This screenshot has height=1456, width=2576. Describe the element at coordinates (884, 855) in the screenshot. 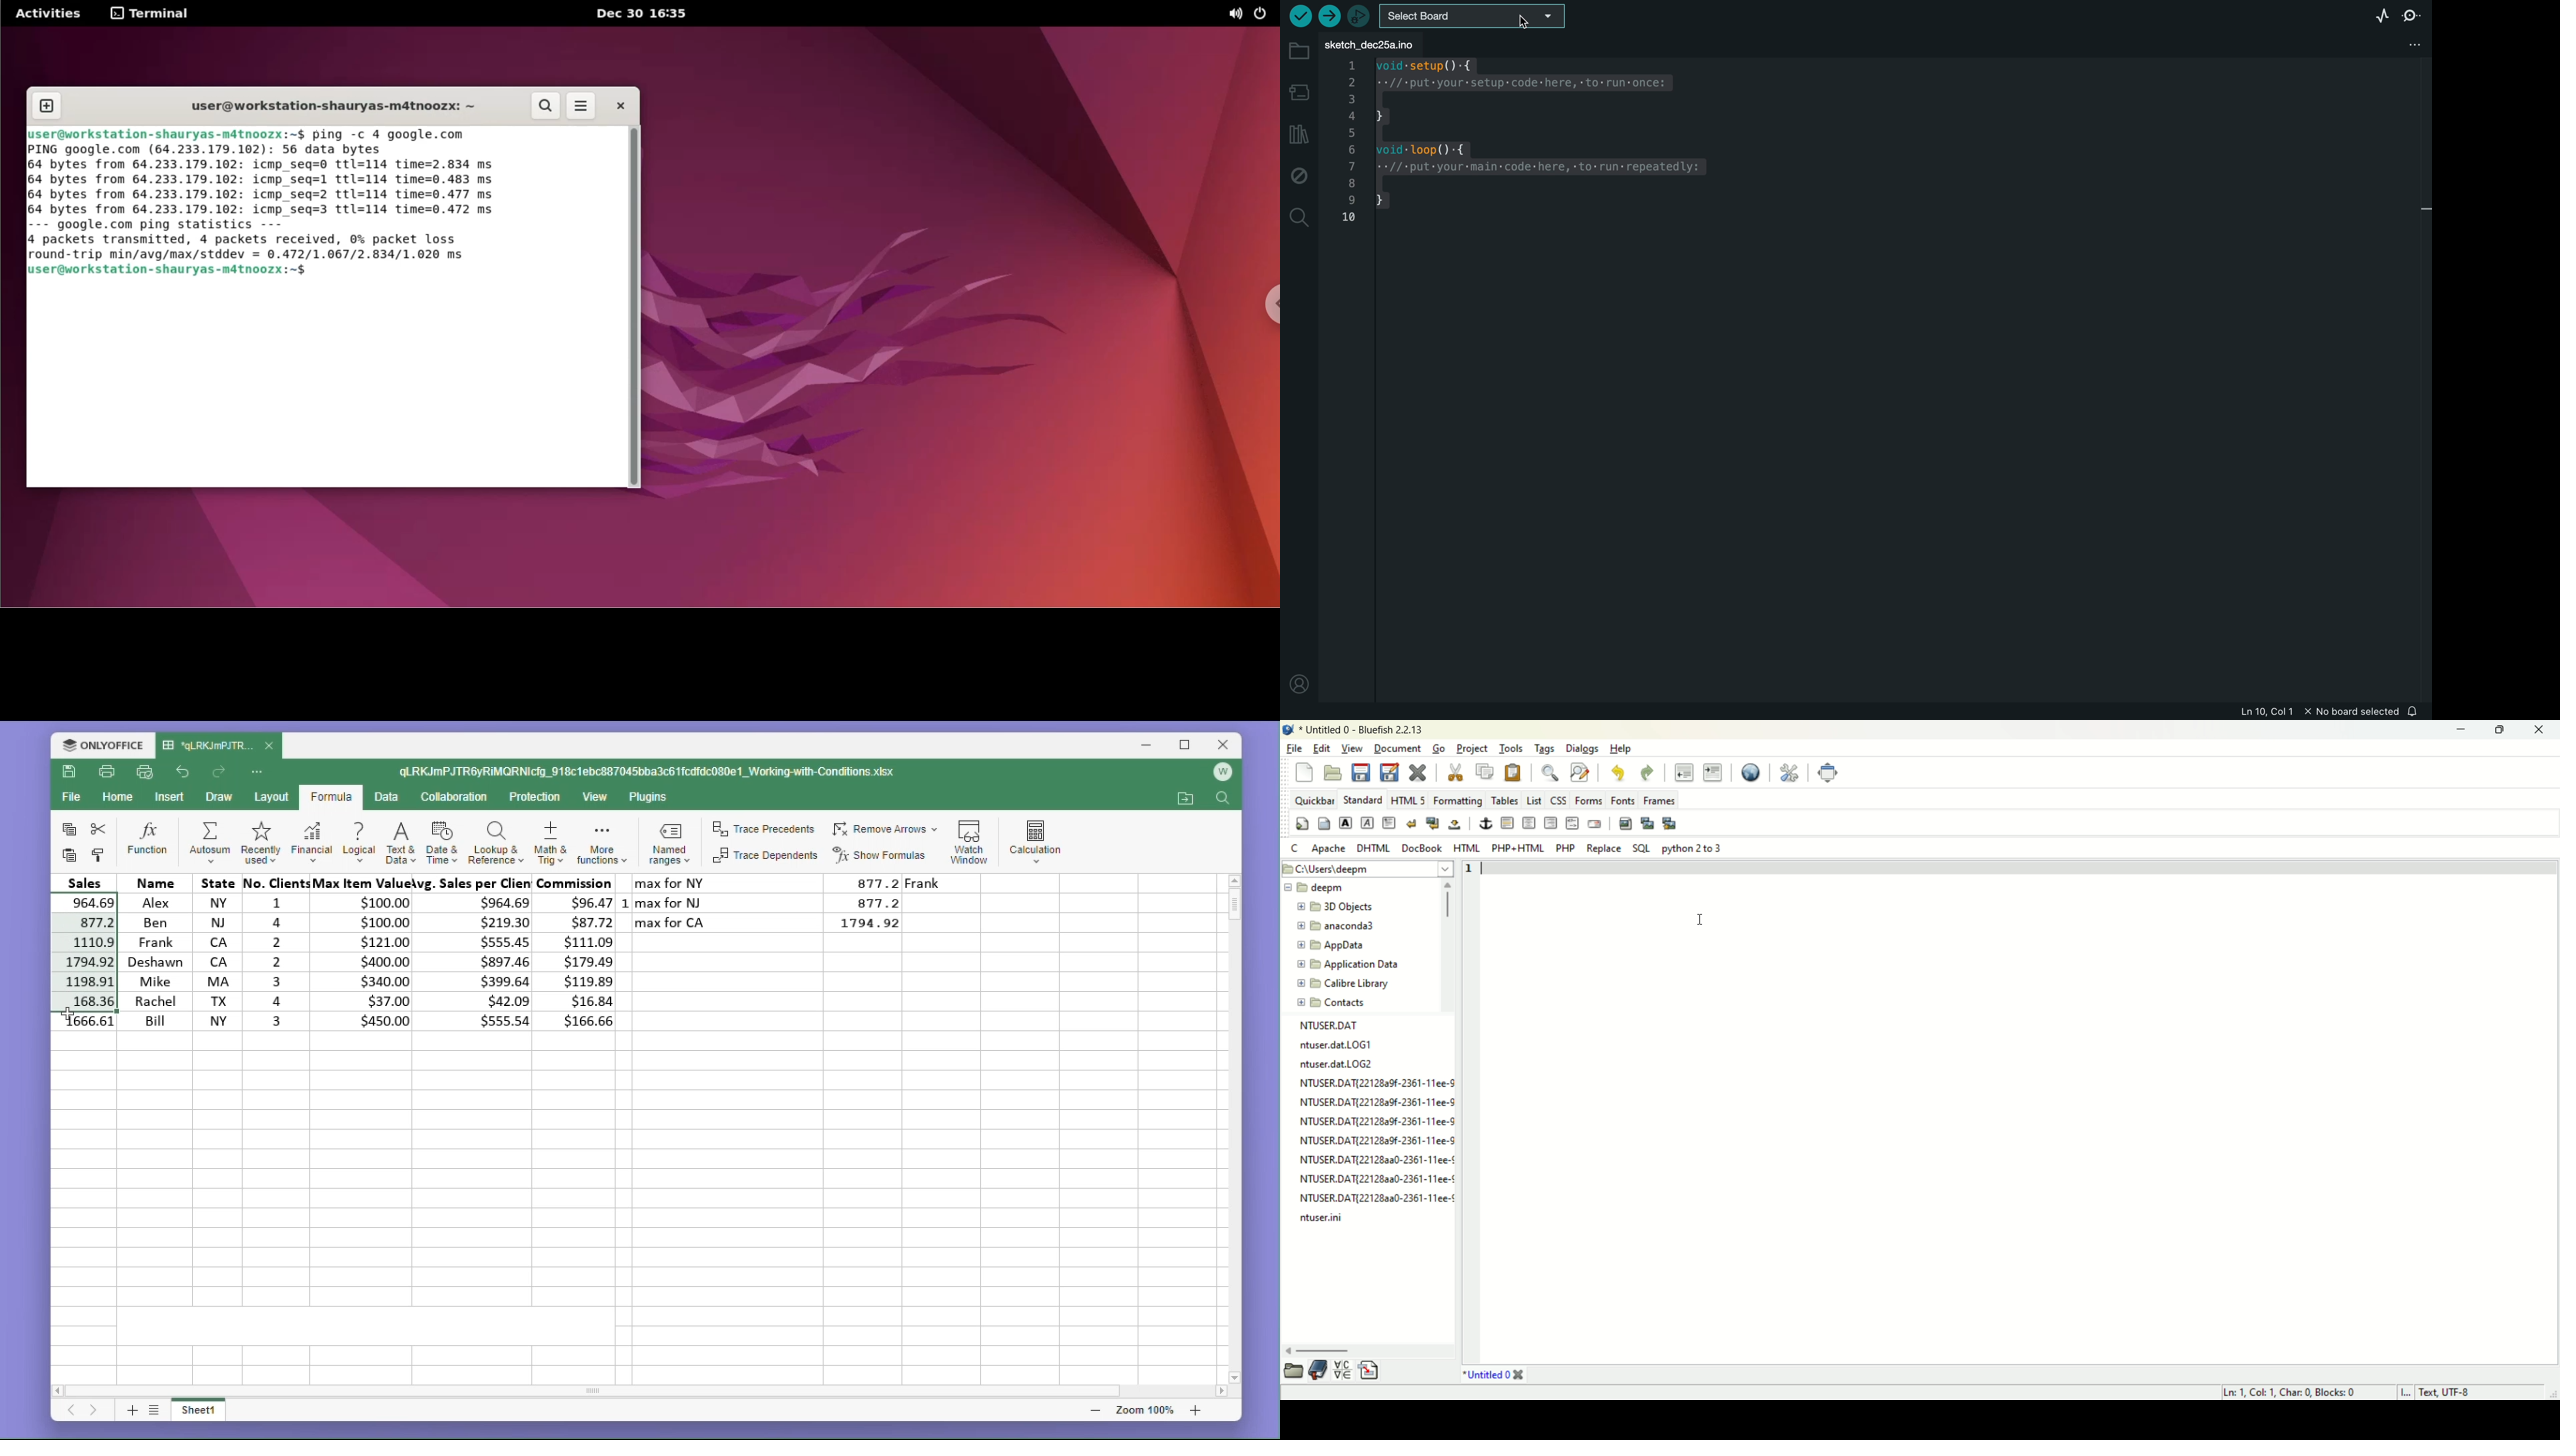

I see `show formulas` at that location.